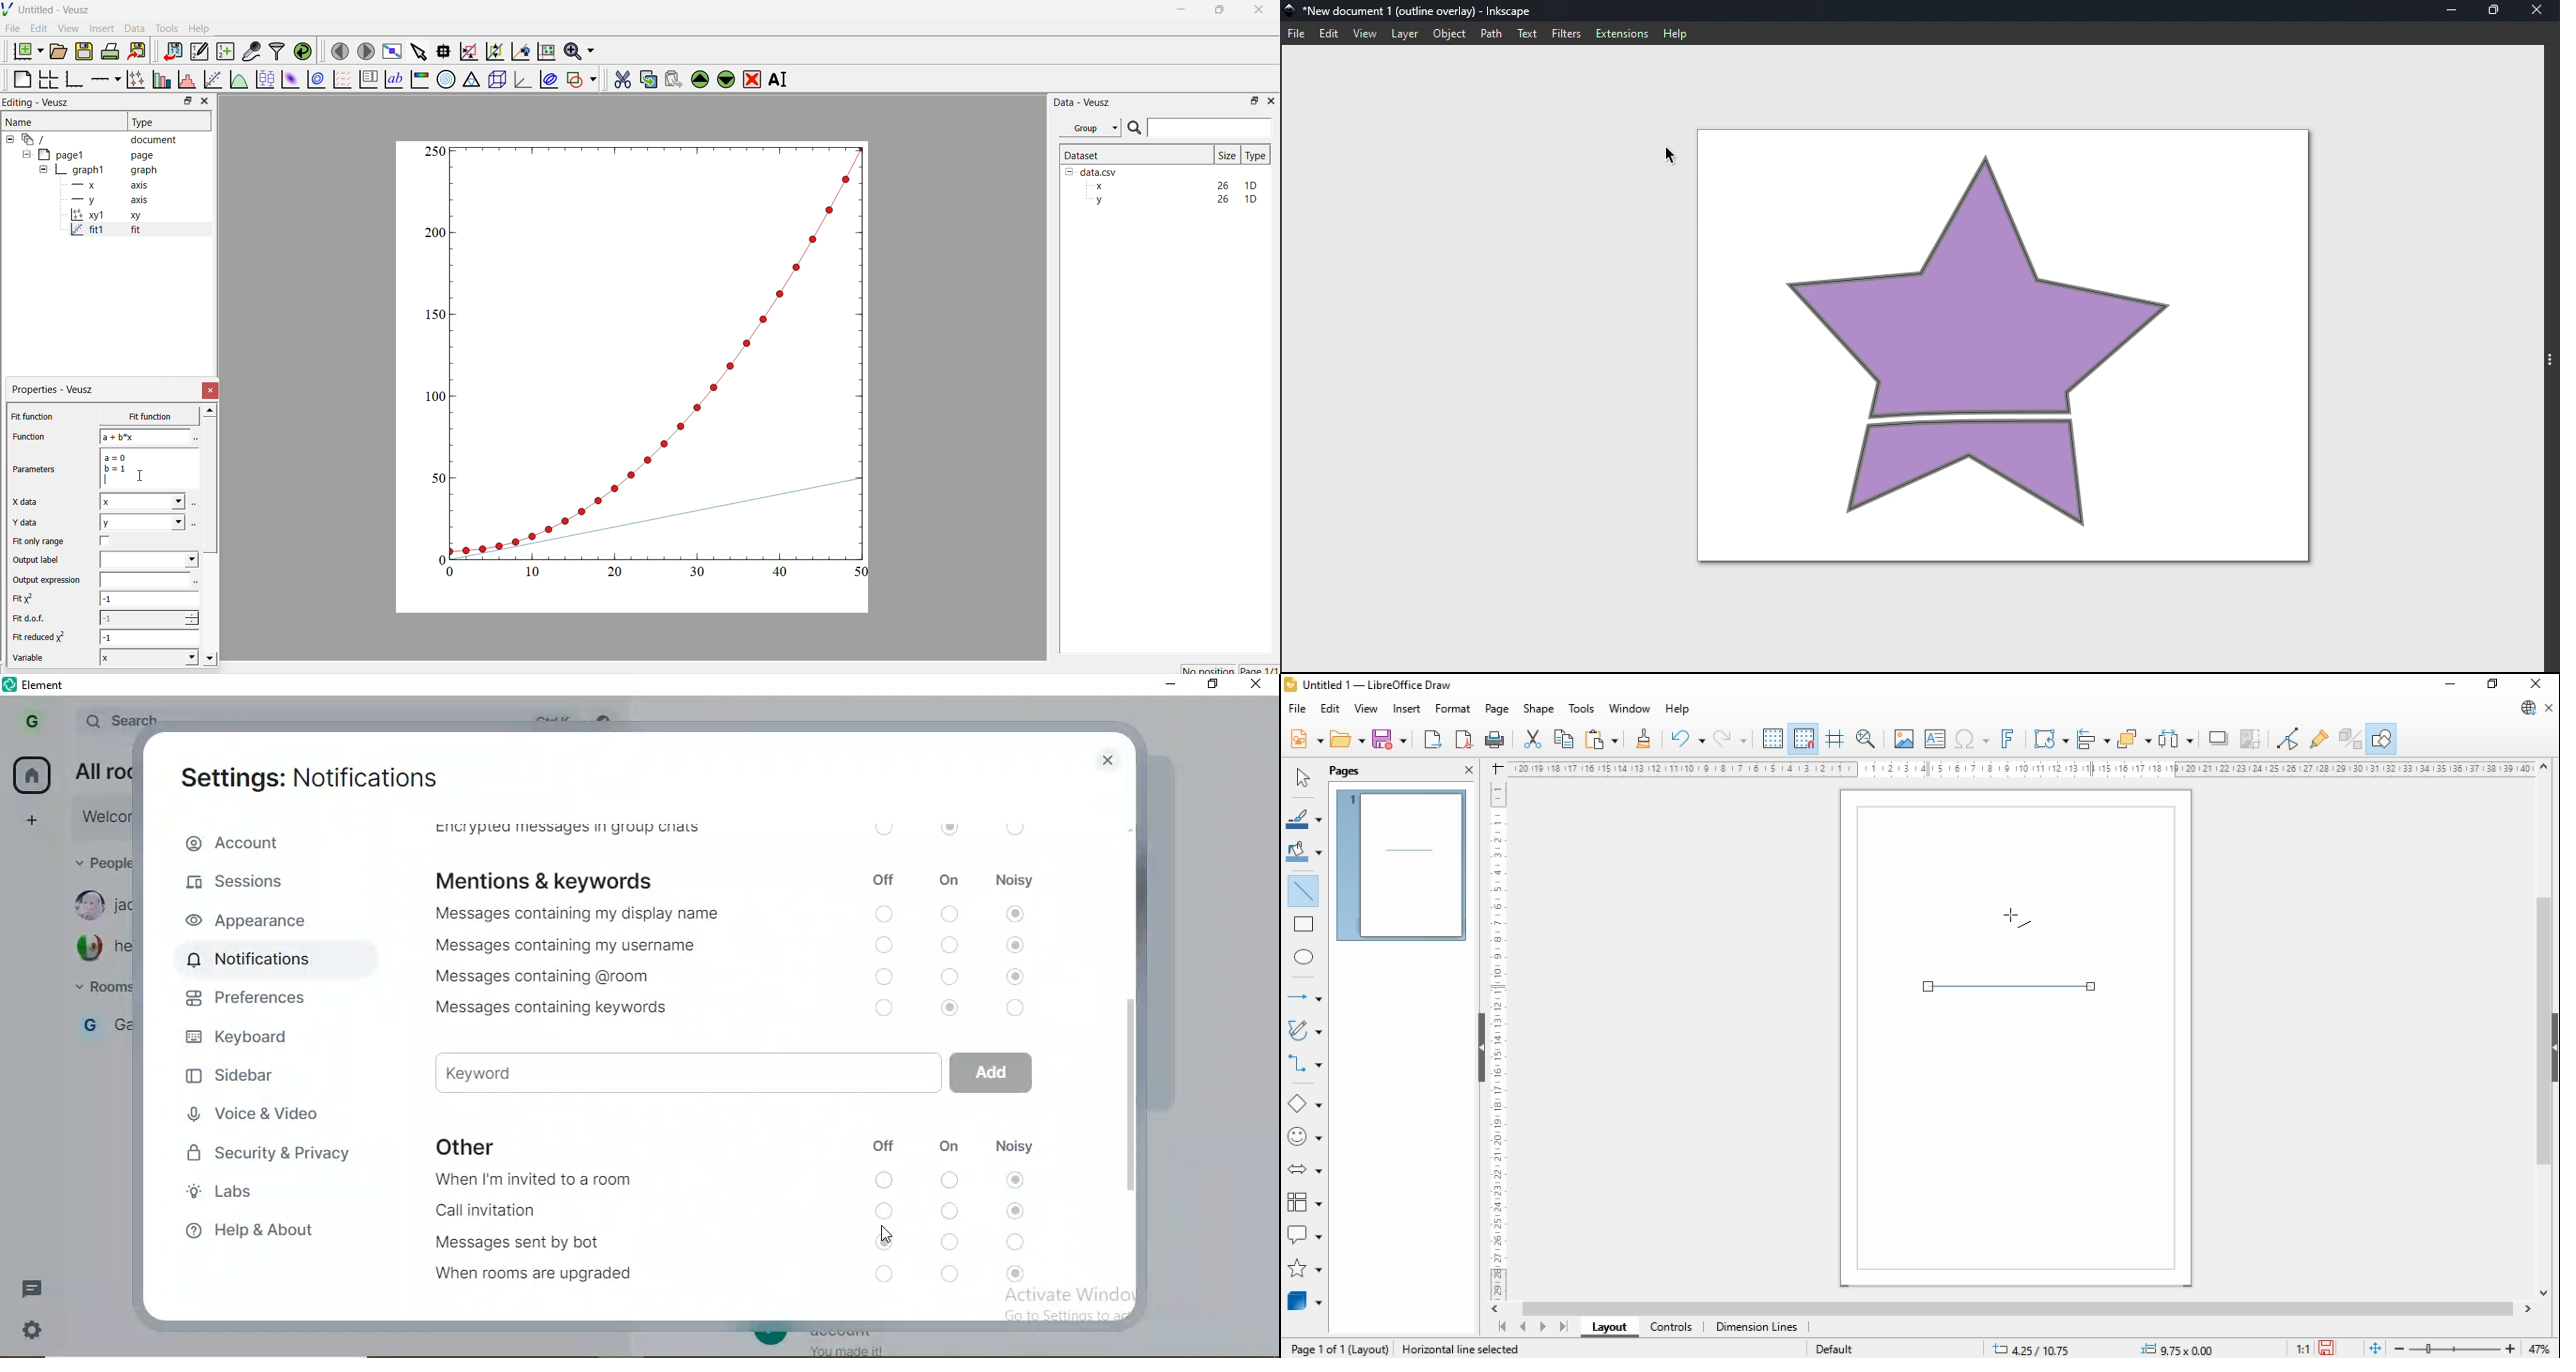 The height and width of the screenshot is (1372, 2576). I want to click on switch off, so click(887, 1276).